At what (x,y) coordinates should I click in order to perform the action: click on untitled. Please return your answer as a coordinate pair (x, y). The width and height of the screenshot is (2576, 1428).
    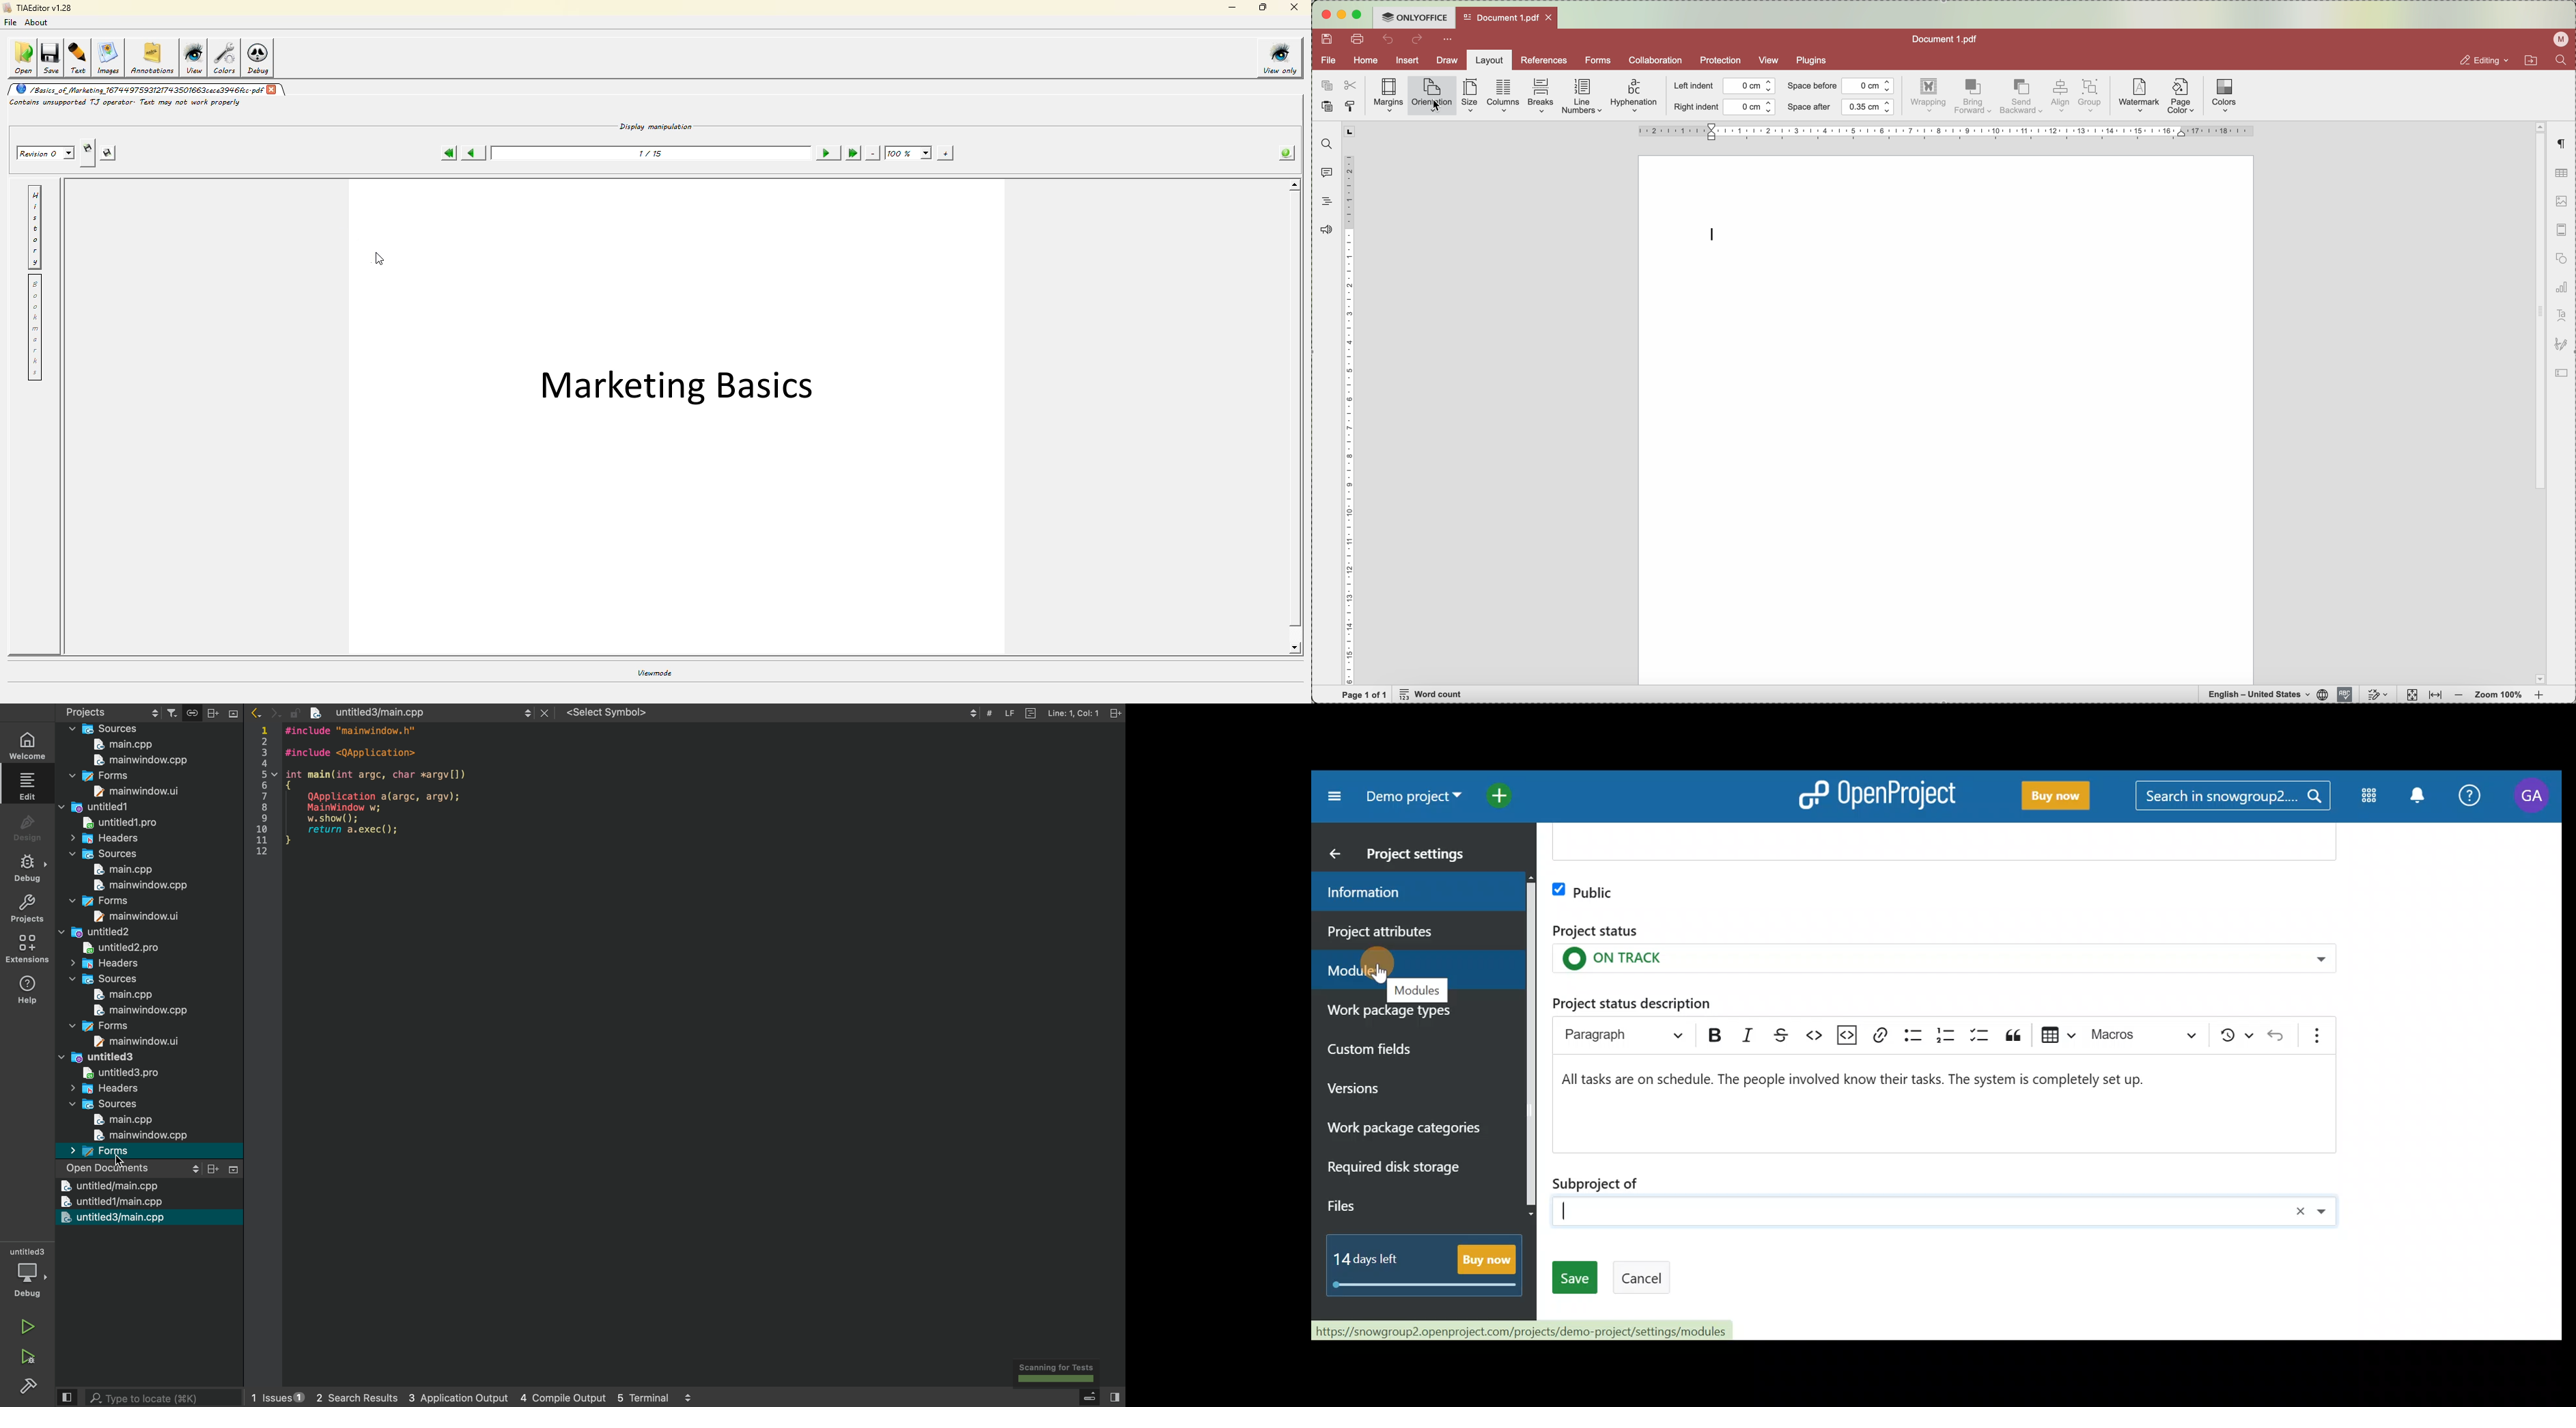
    Looking at the image, I should click on (120, 1073).